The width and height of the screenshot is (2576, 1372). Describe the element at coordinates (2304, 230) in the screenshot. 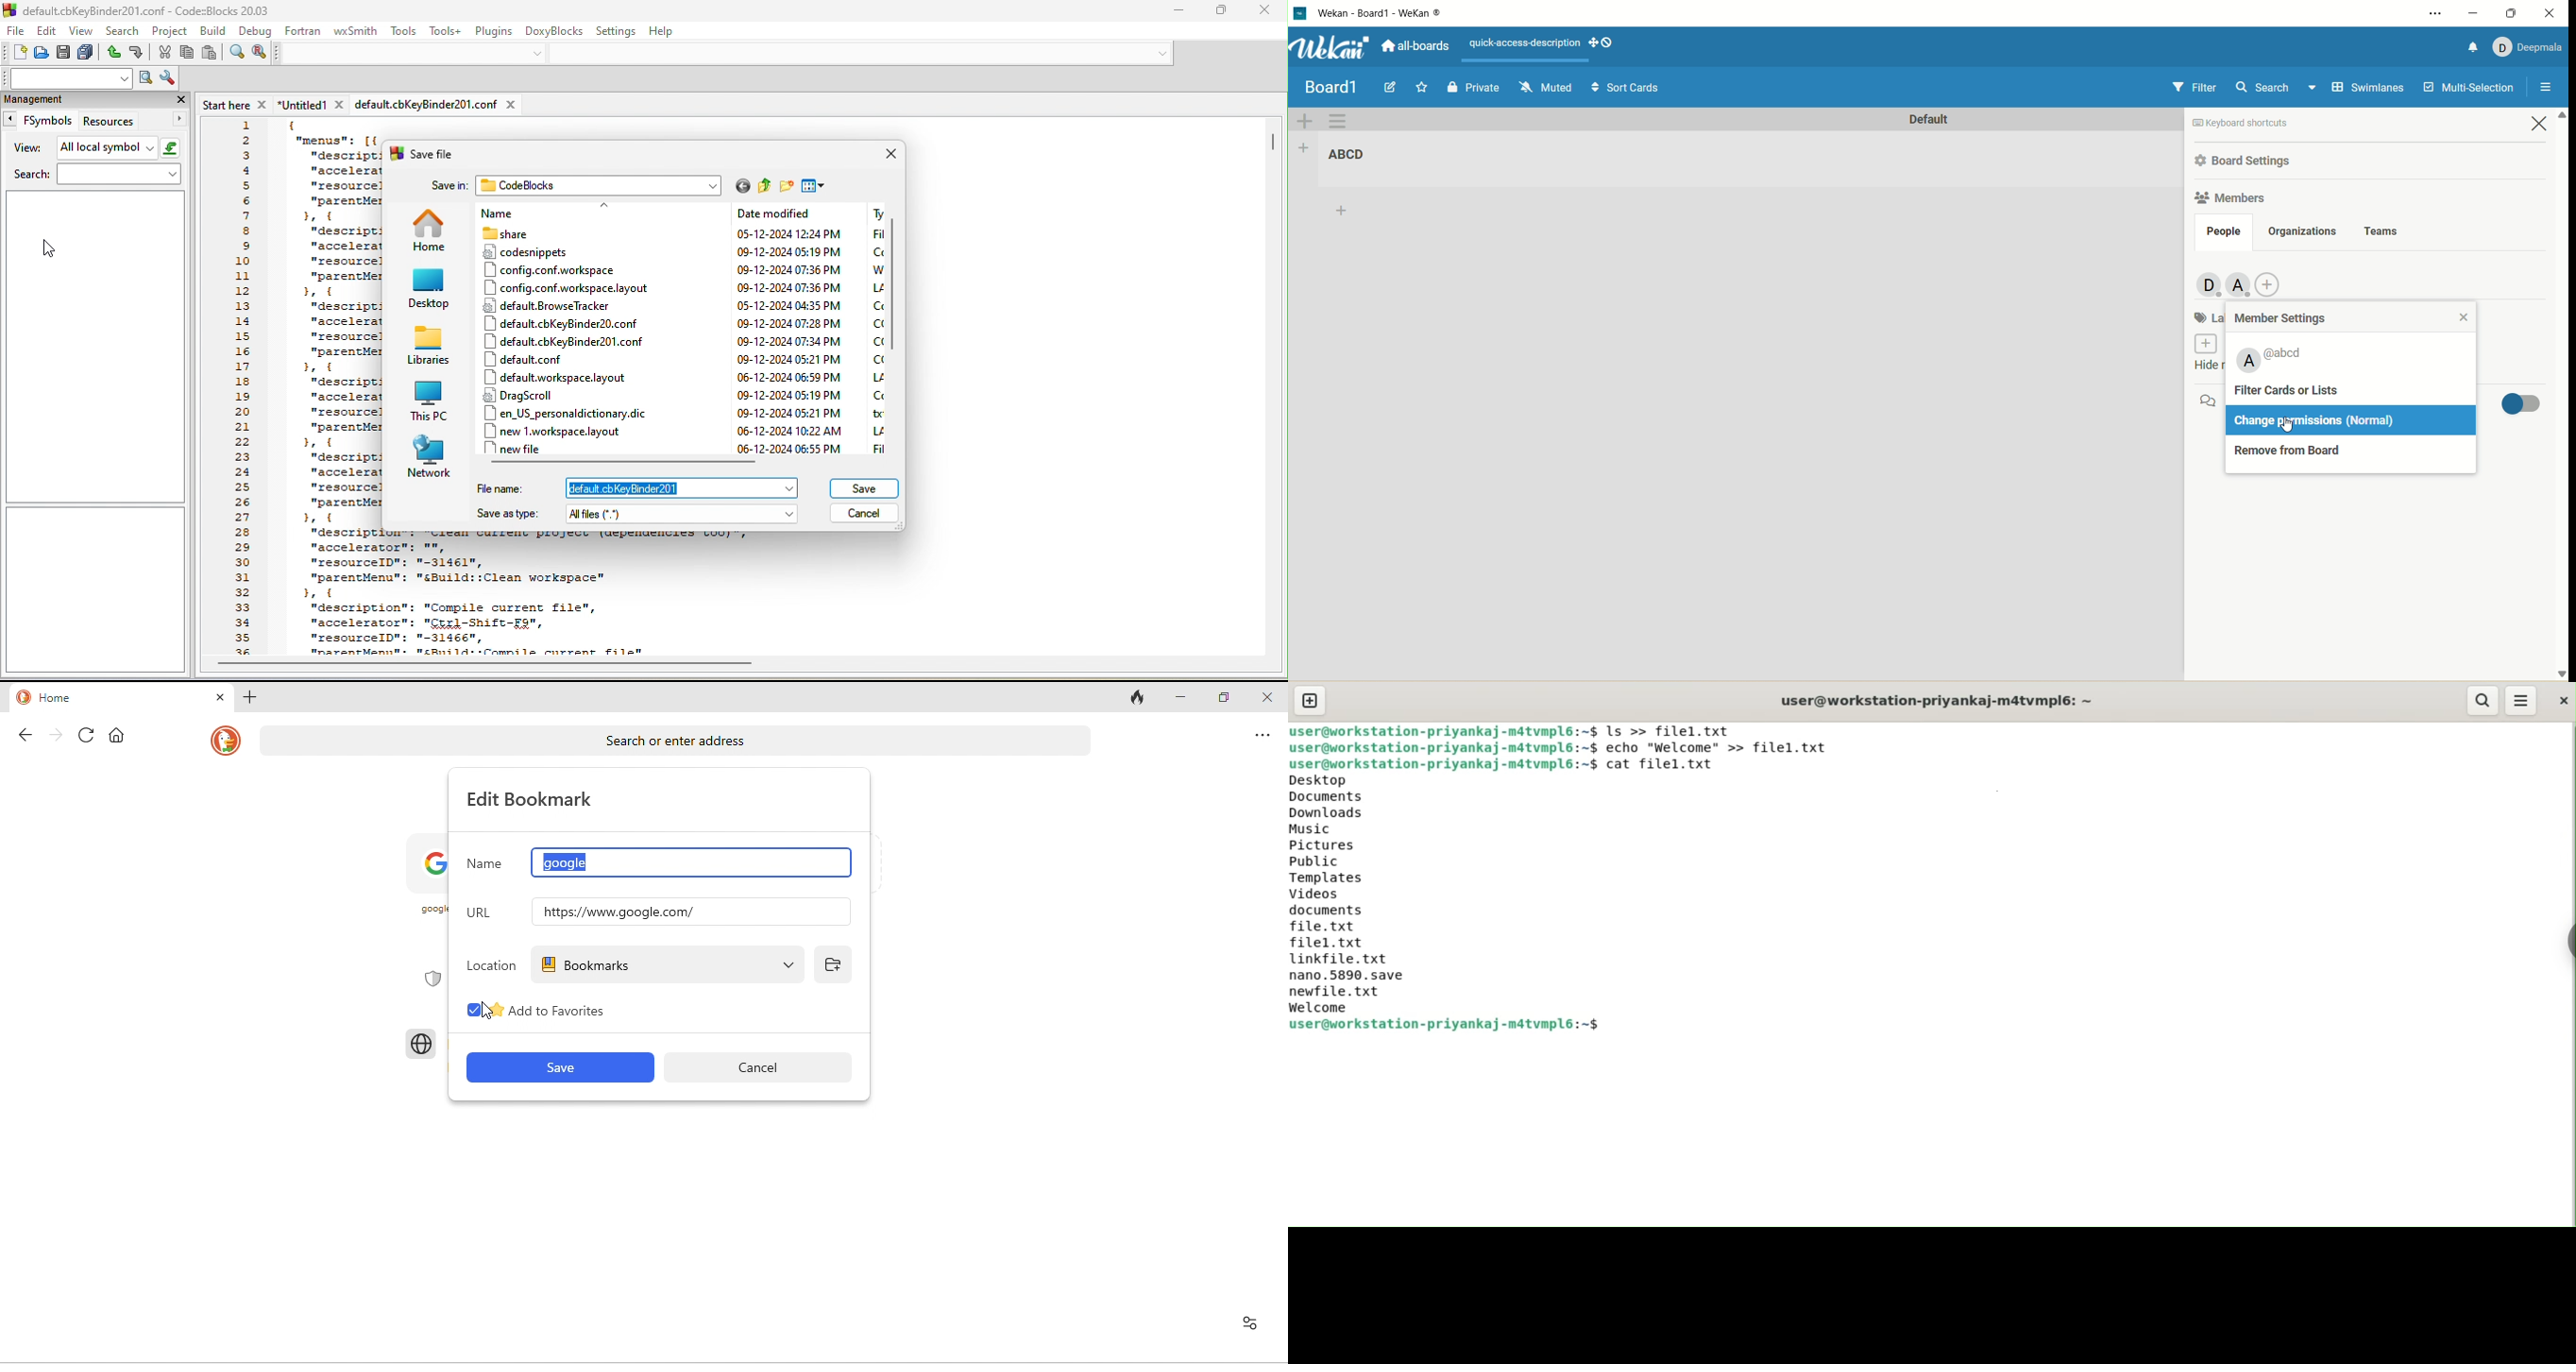

I see `organizations` at that location.